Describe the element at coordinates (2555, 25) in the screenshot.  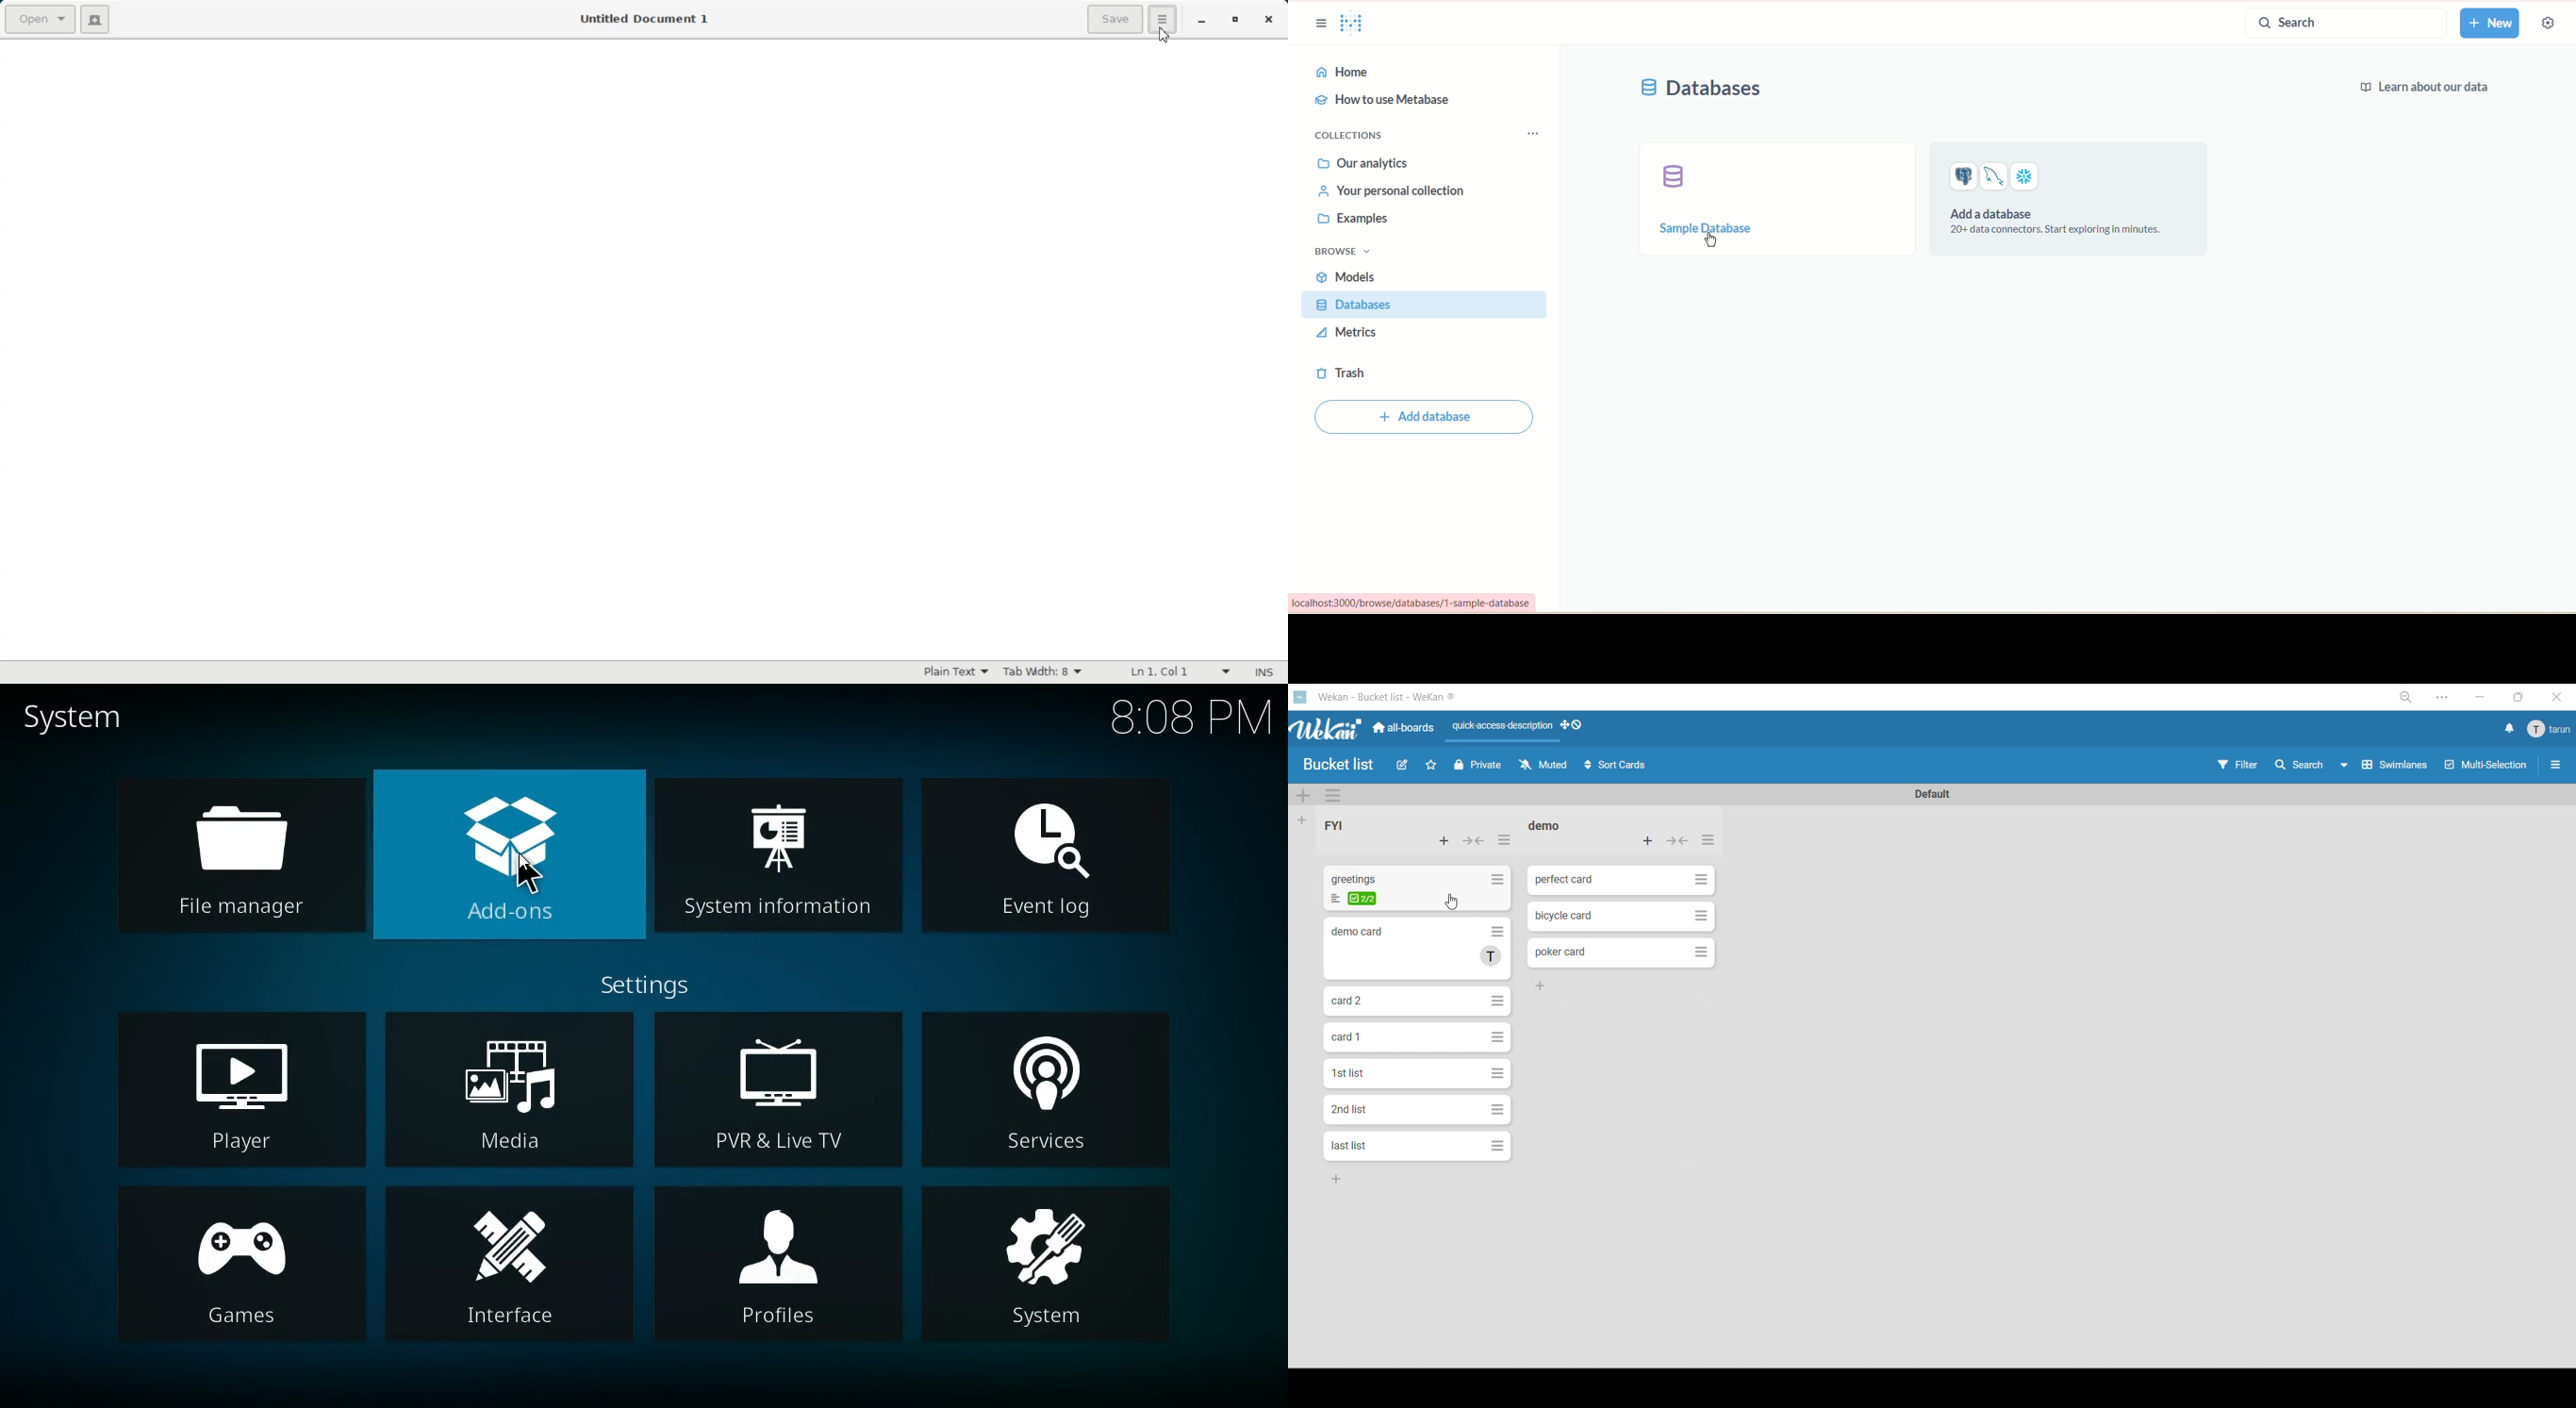
I see `settings` at that location.